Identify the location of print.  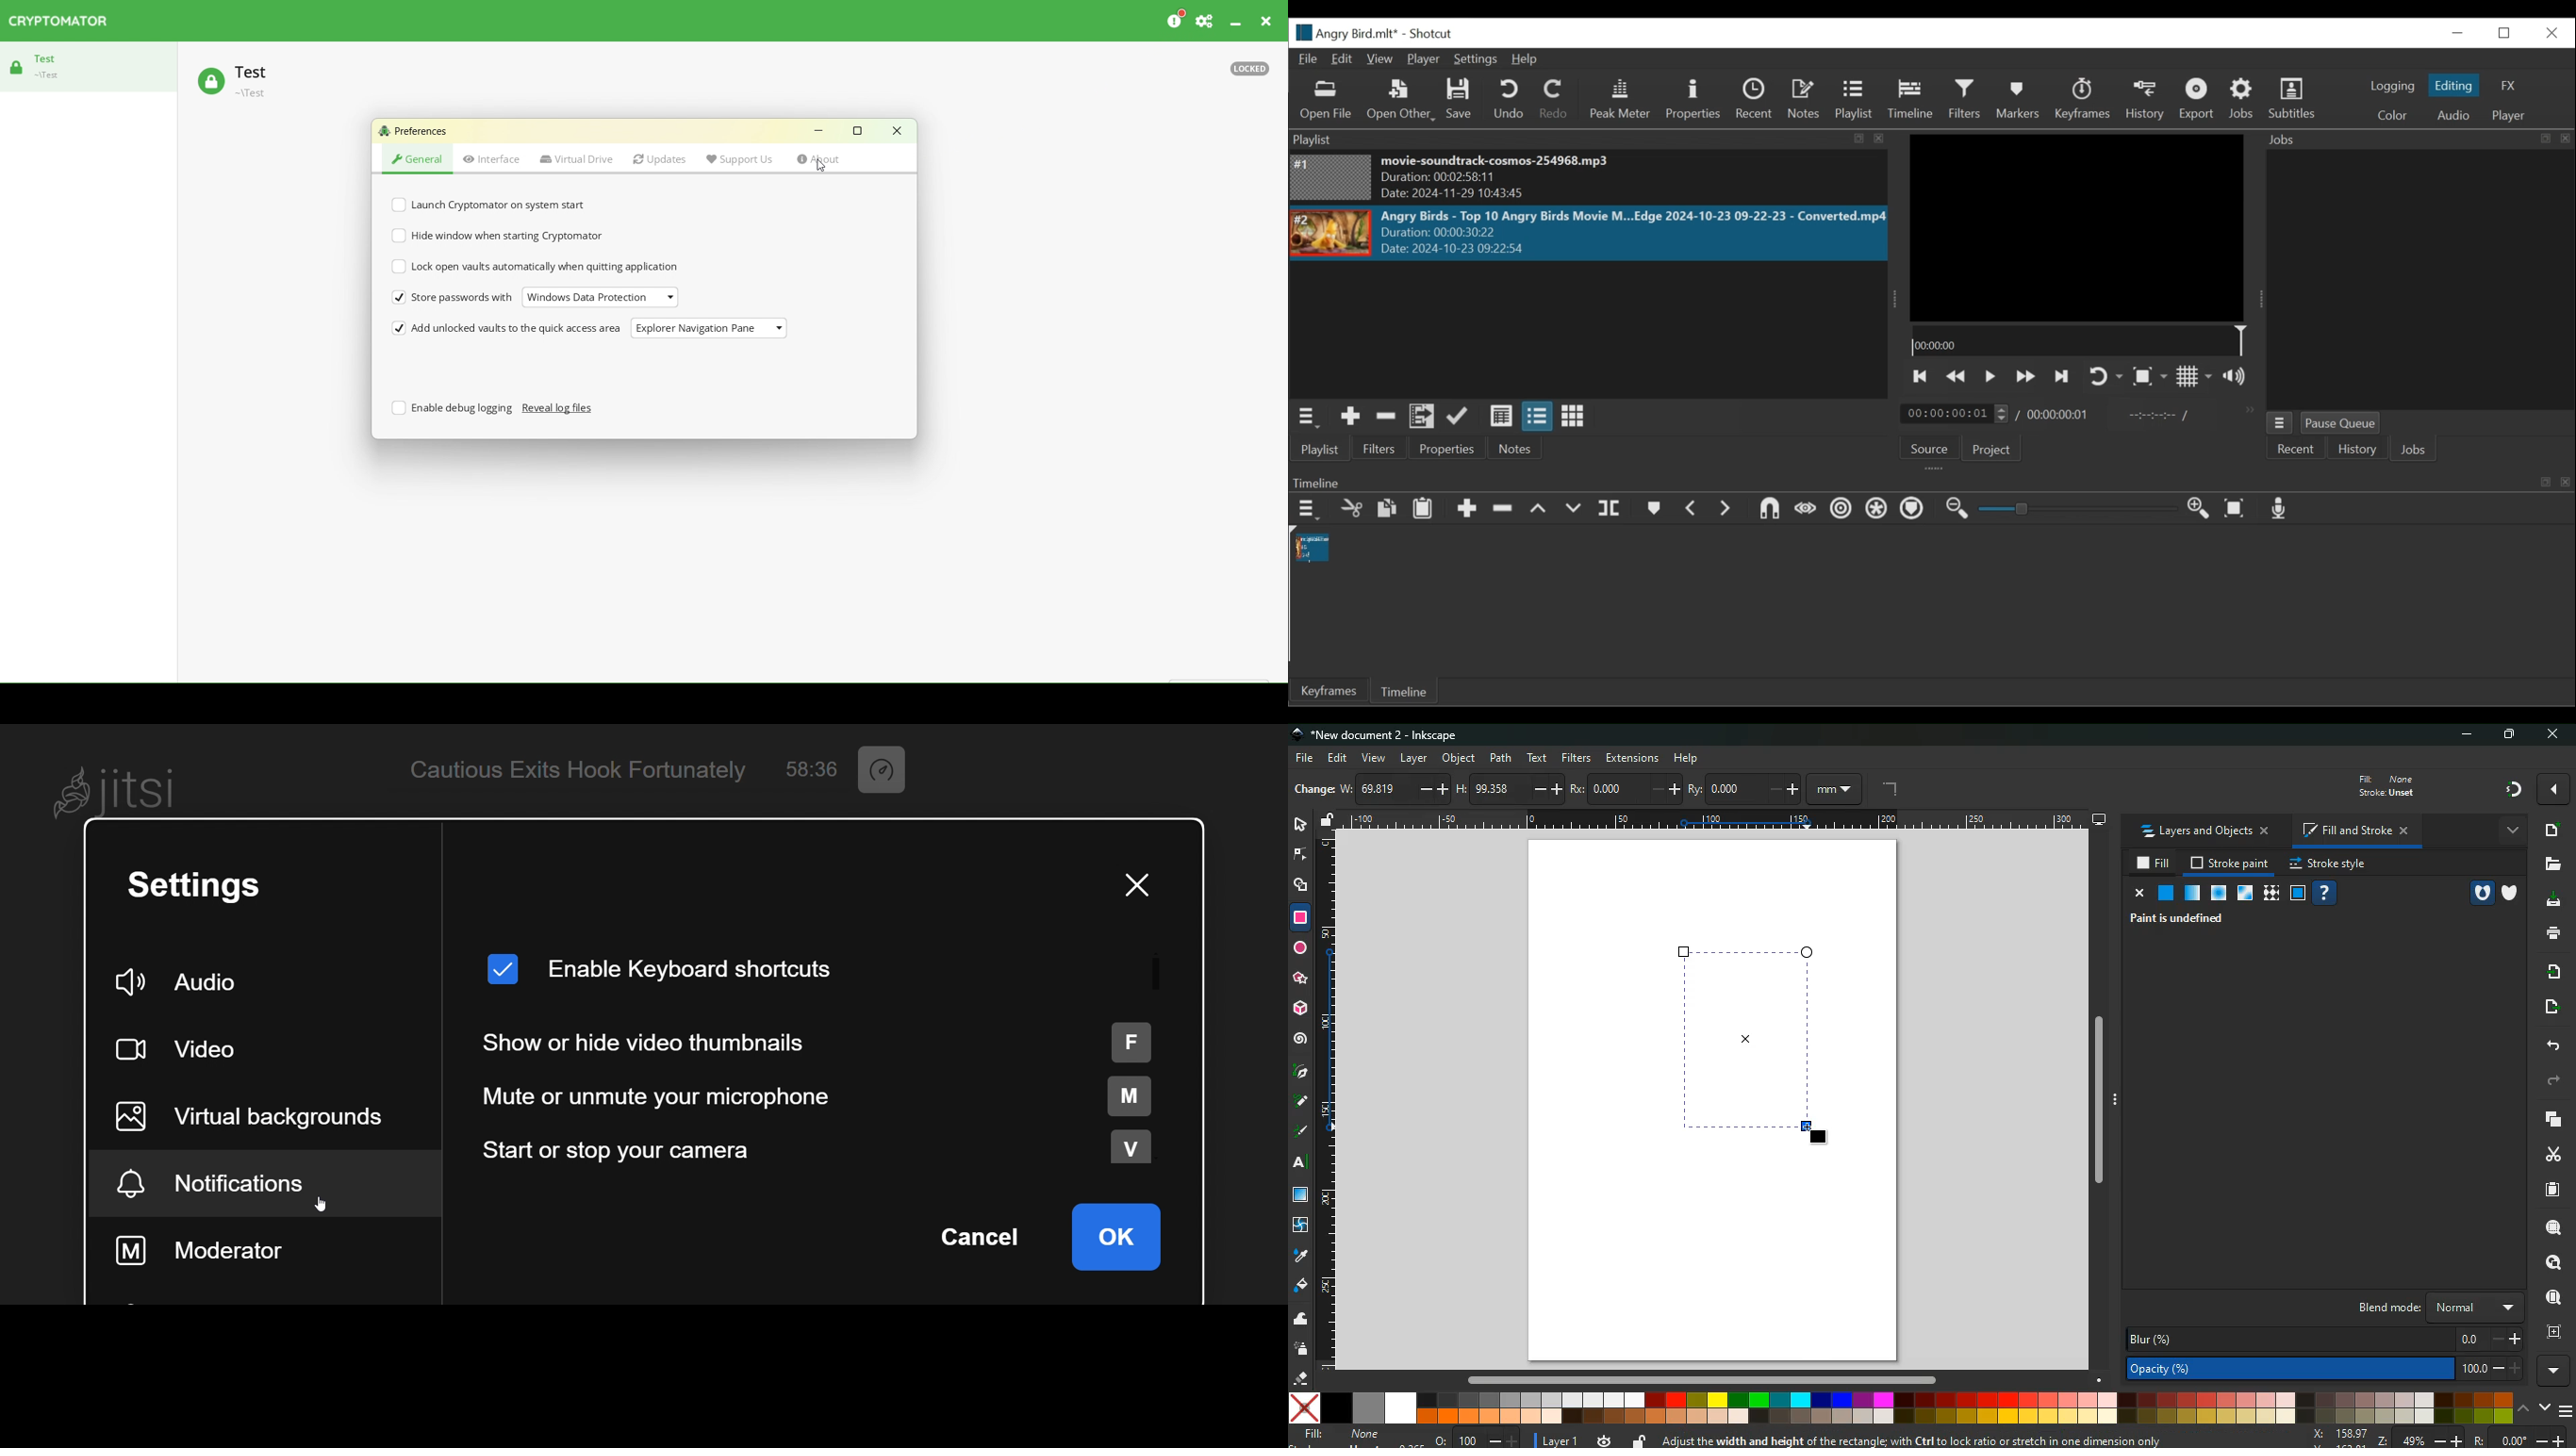
(2549, 934).